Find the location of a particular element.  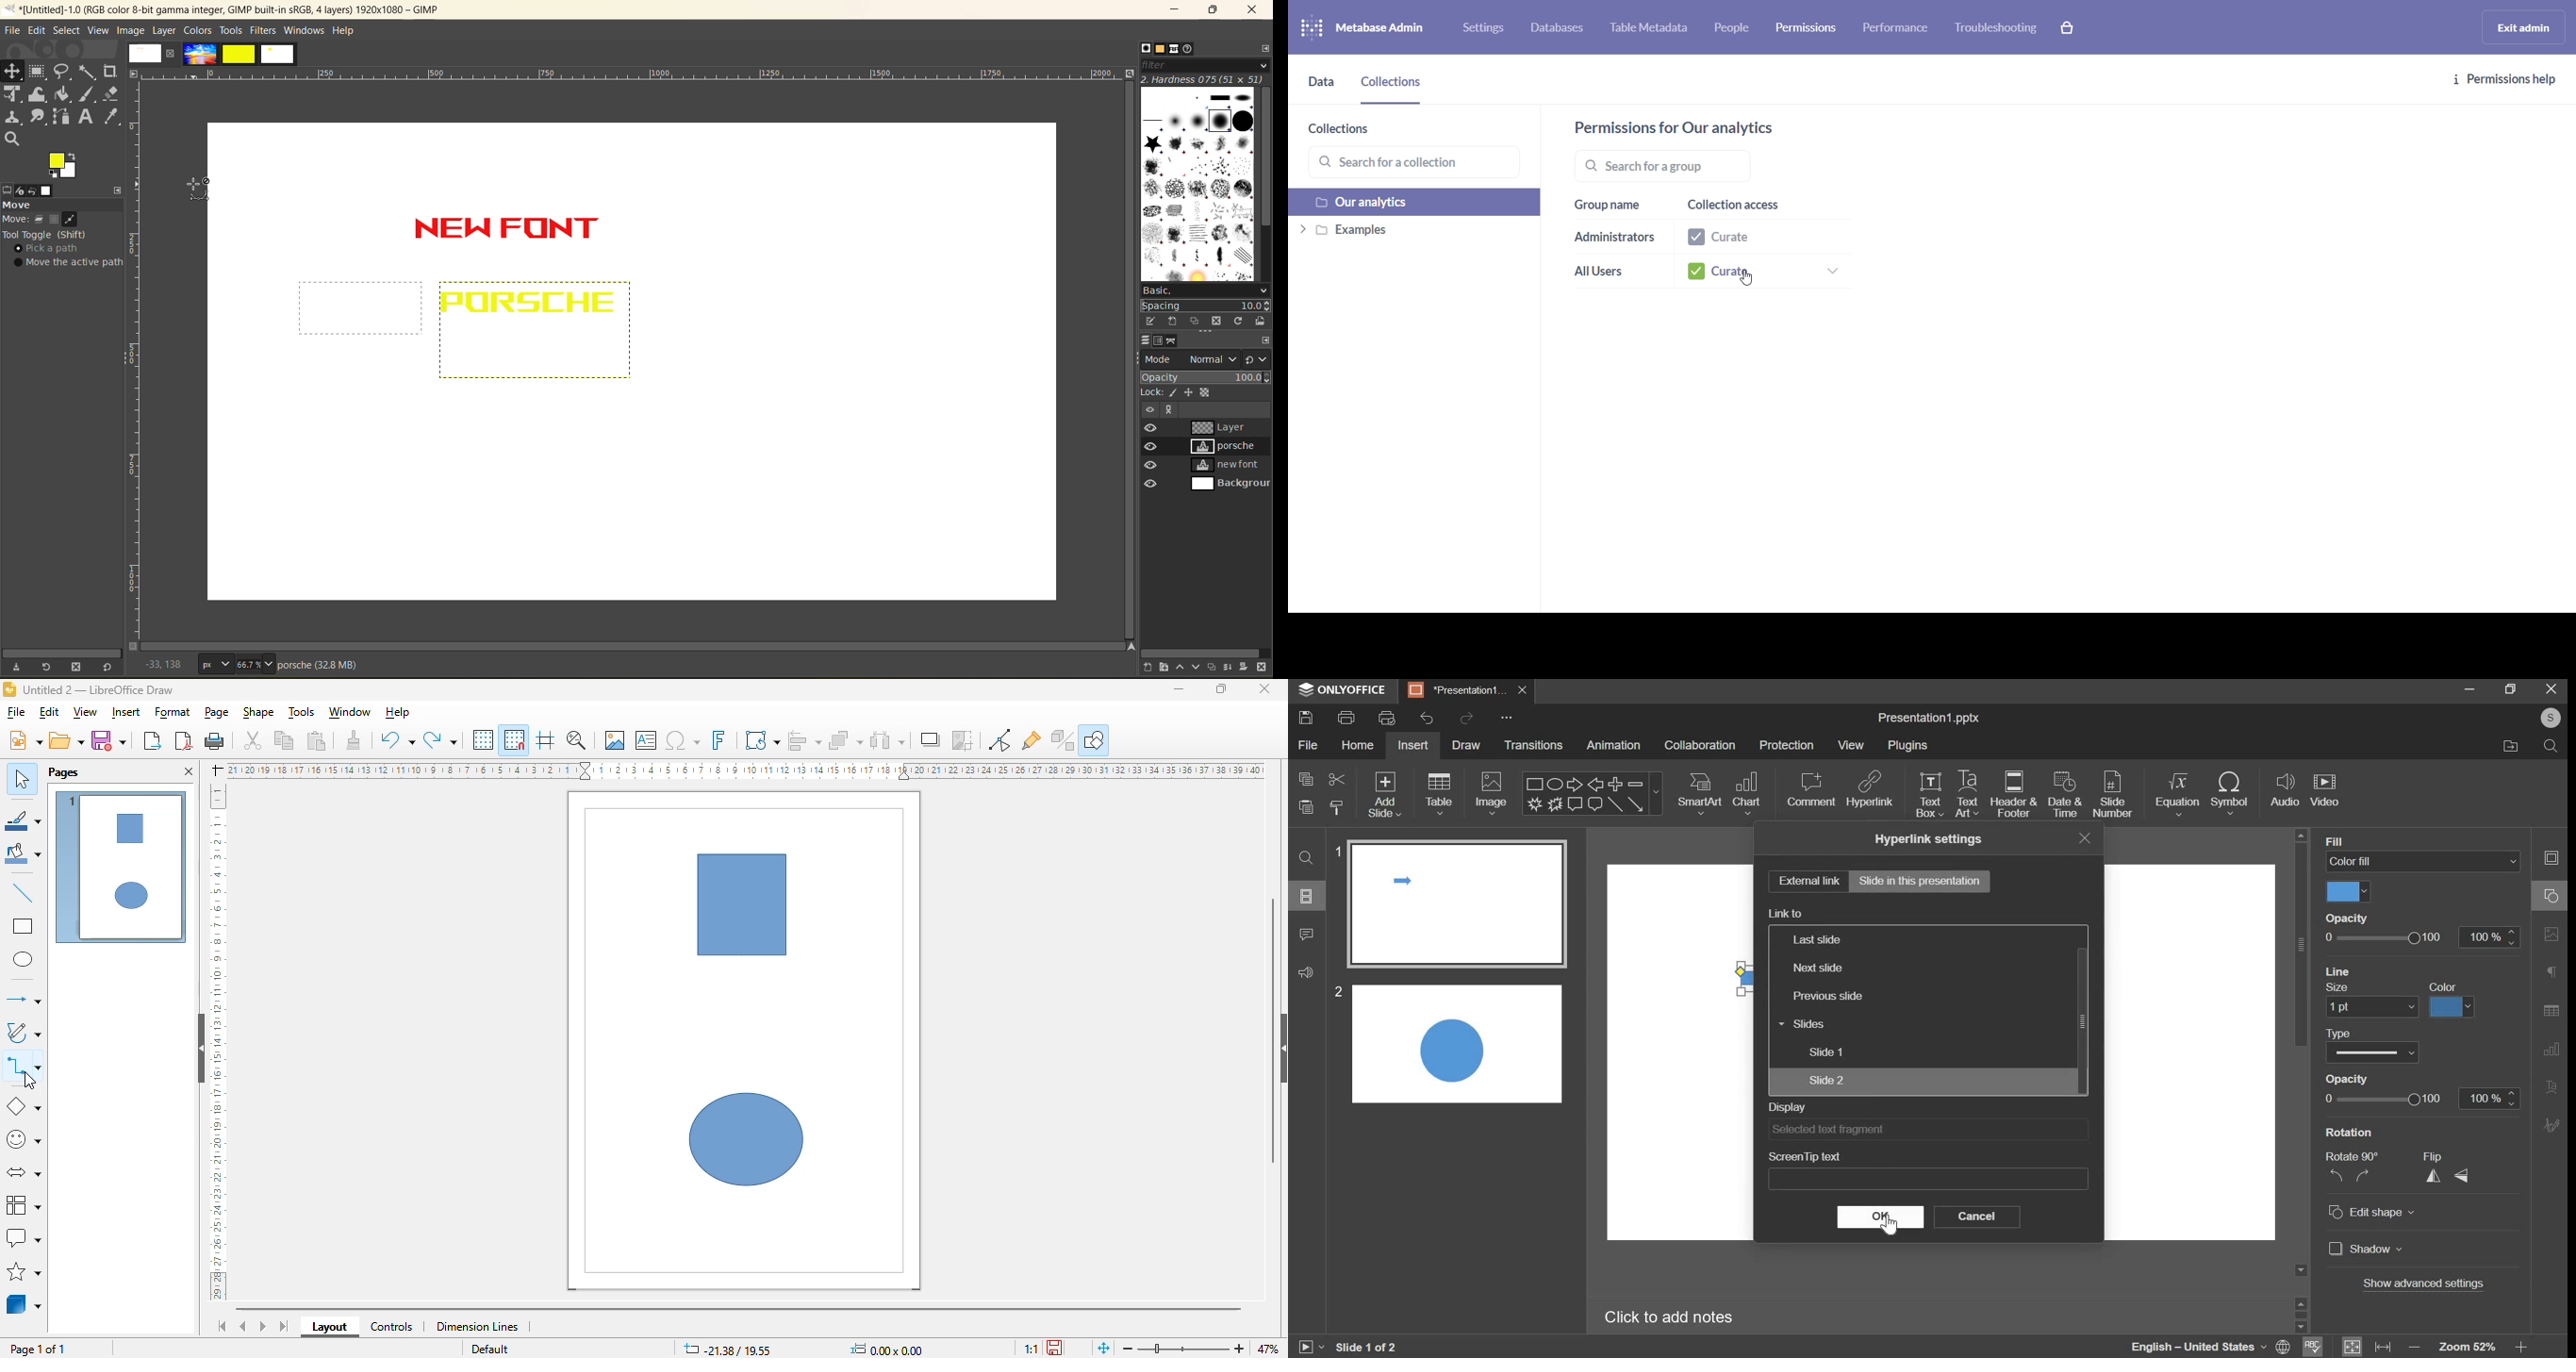

fit page to current window is located at coordinates (1103, 1348).